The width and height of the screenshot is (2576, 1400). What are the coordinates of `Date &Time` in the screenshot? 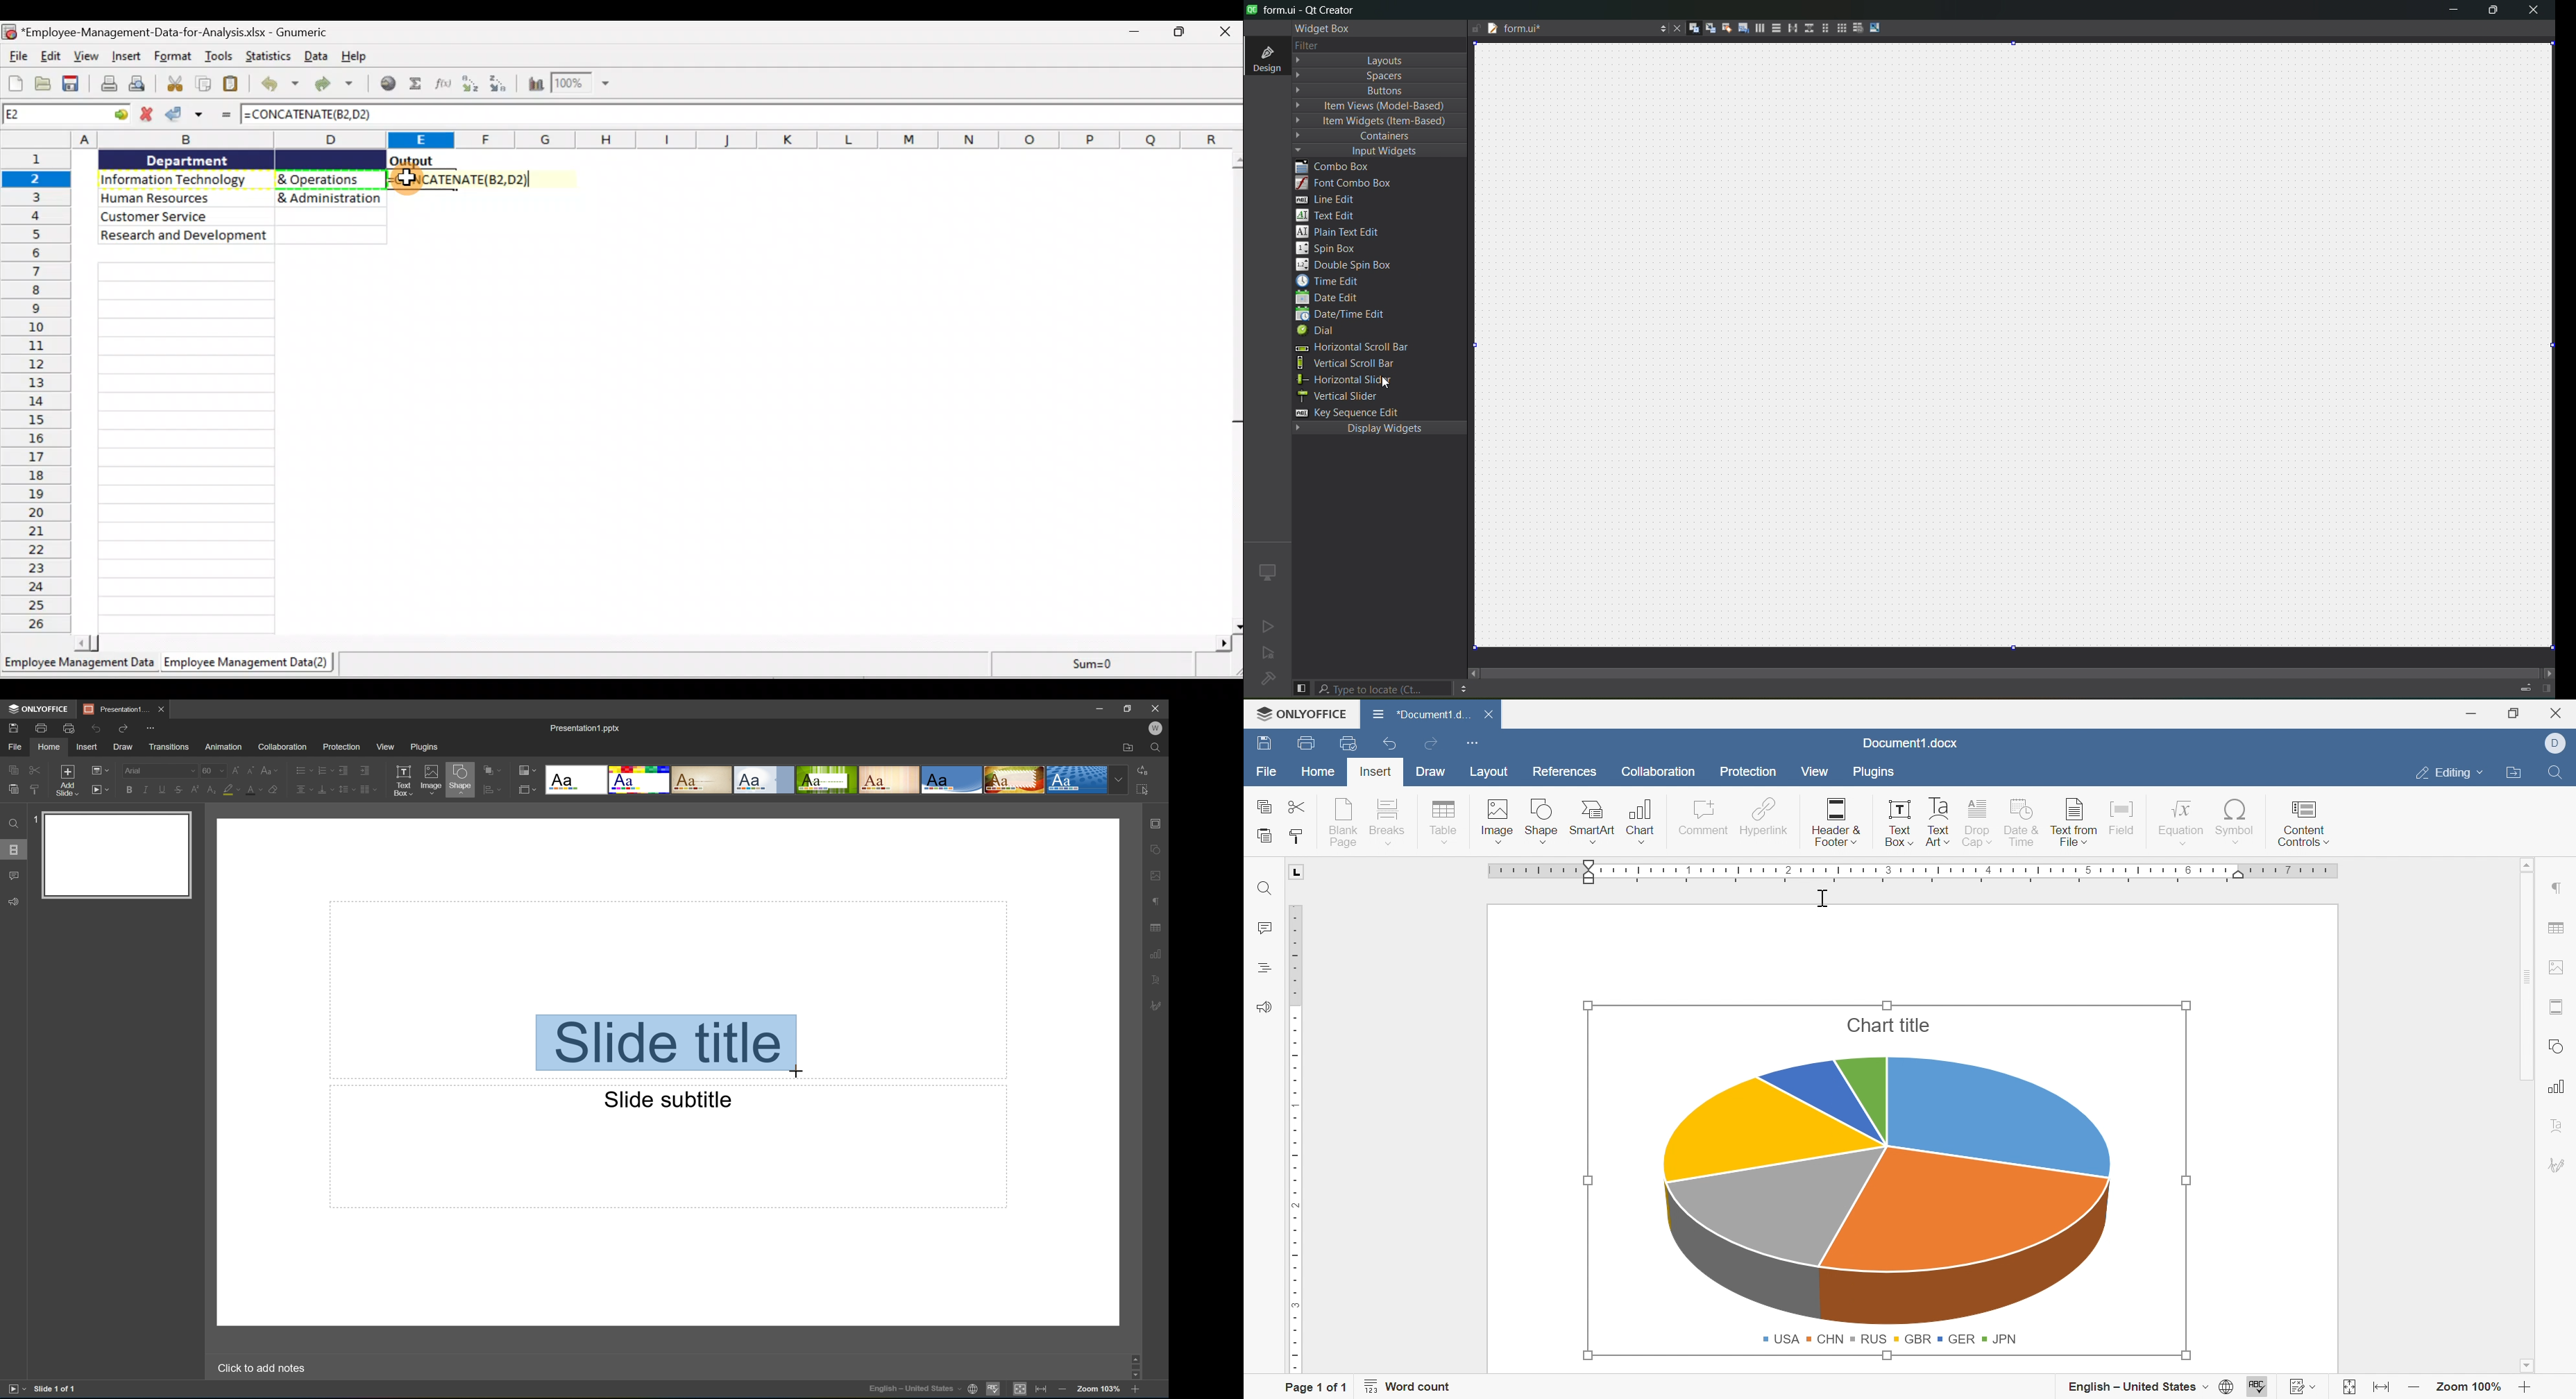 It's located at (2022, 822).